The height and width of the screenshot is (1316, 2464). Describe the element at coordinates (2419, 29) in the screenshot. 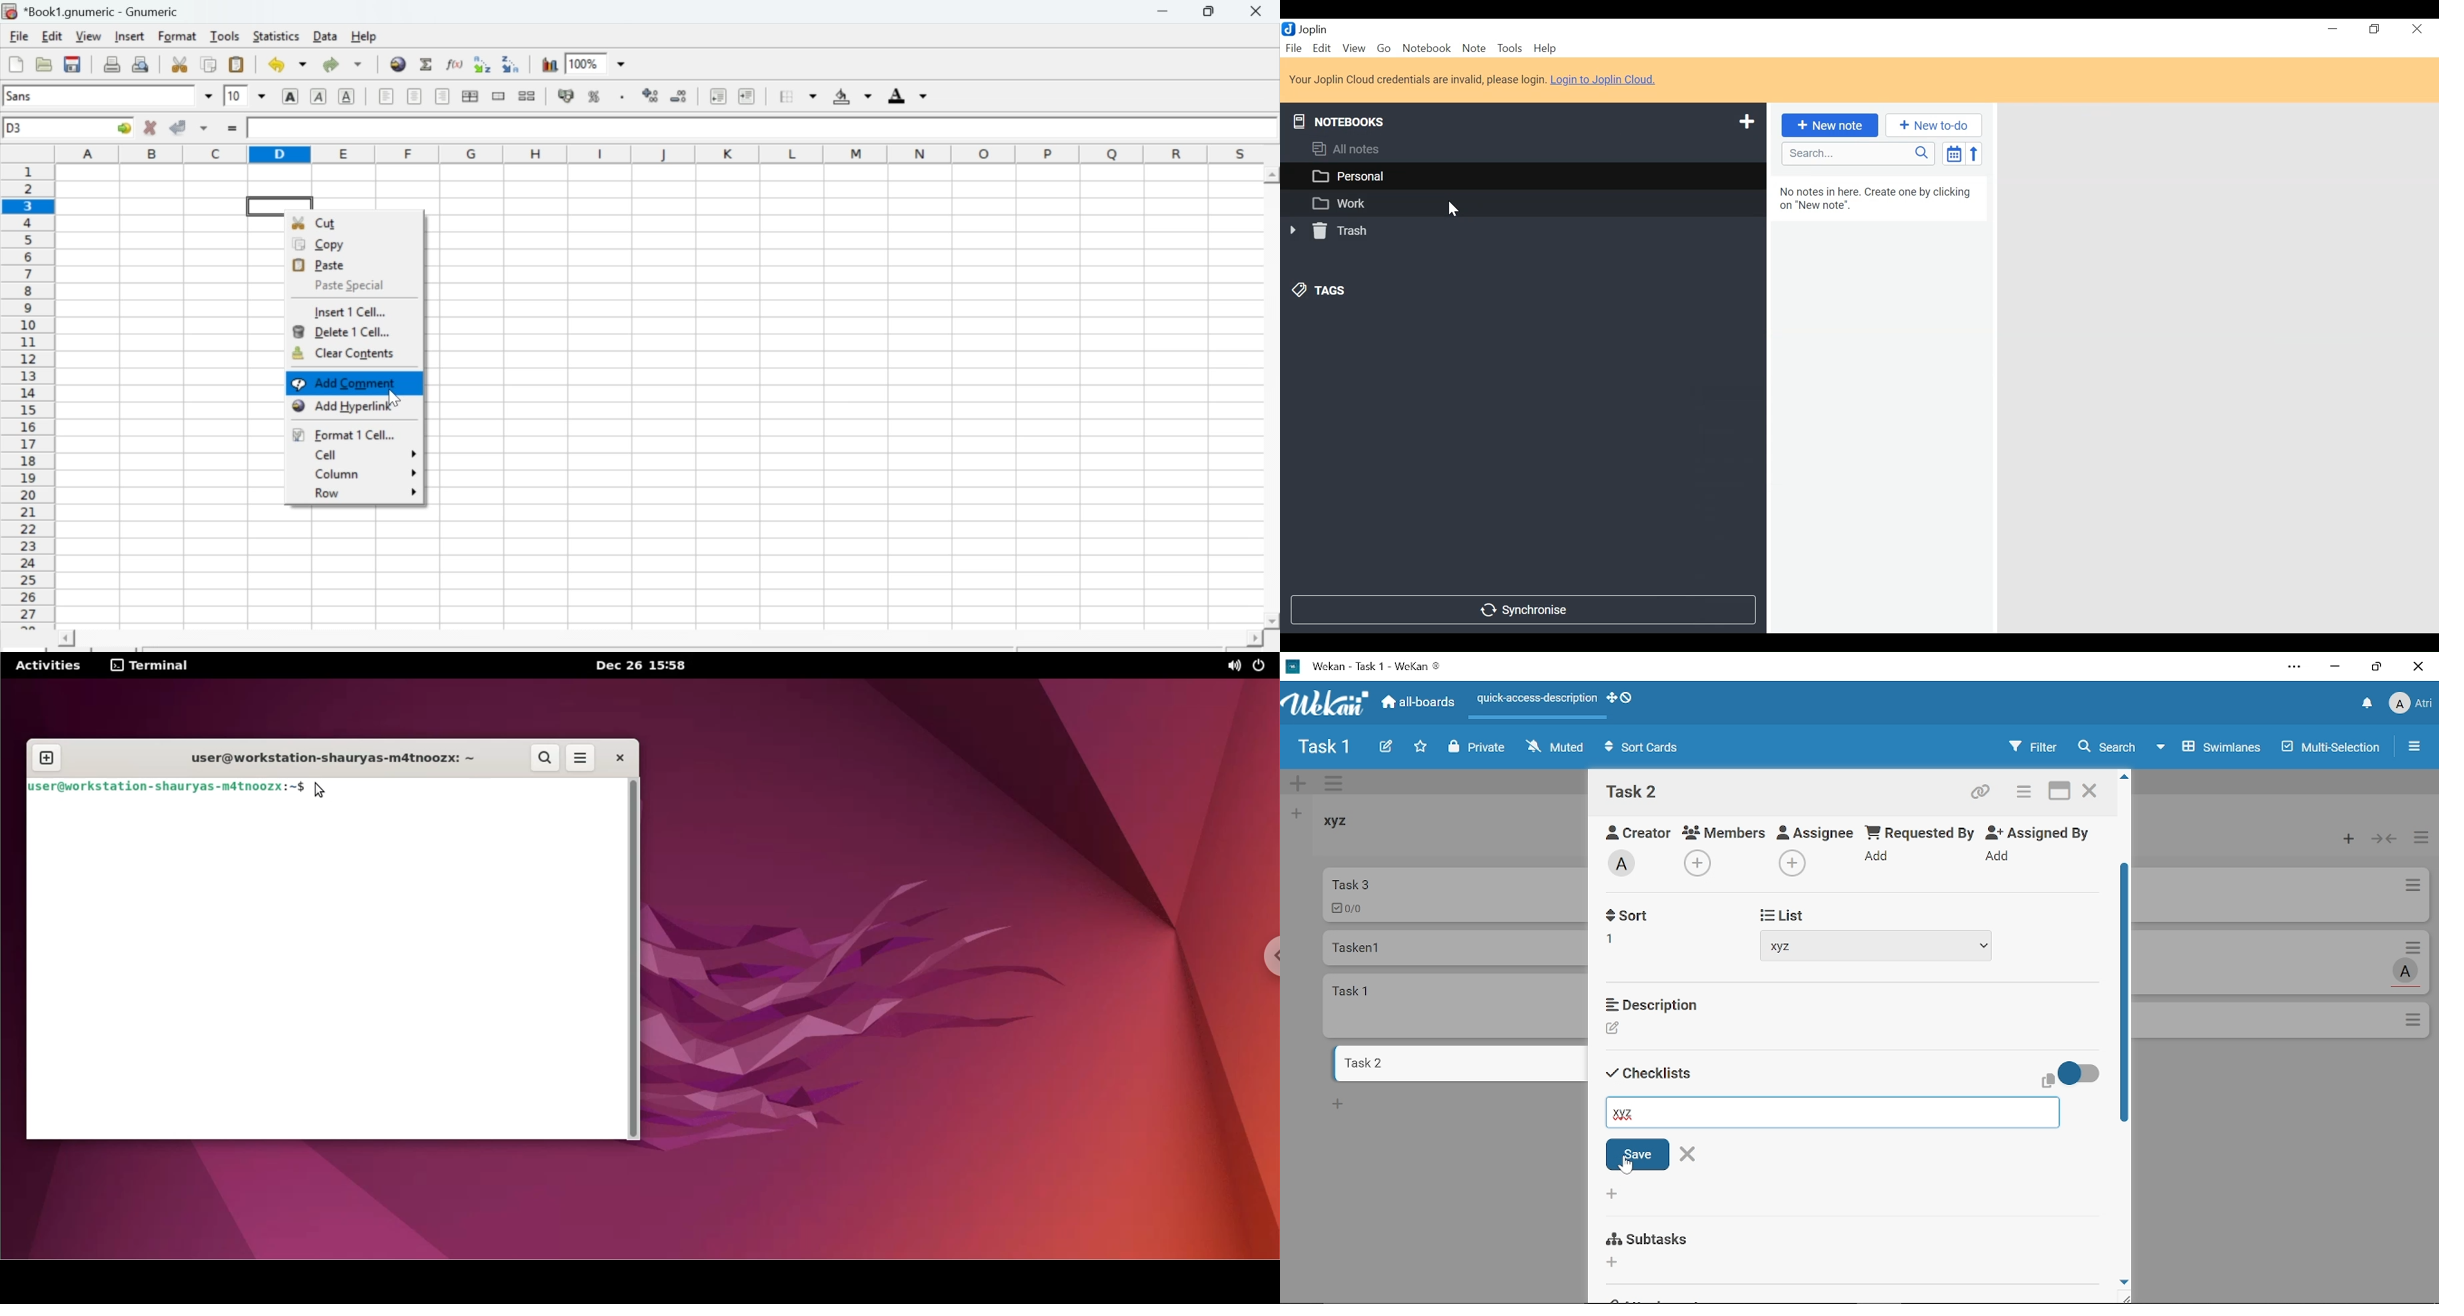

I see `Close` at that location.